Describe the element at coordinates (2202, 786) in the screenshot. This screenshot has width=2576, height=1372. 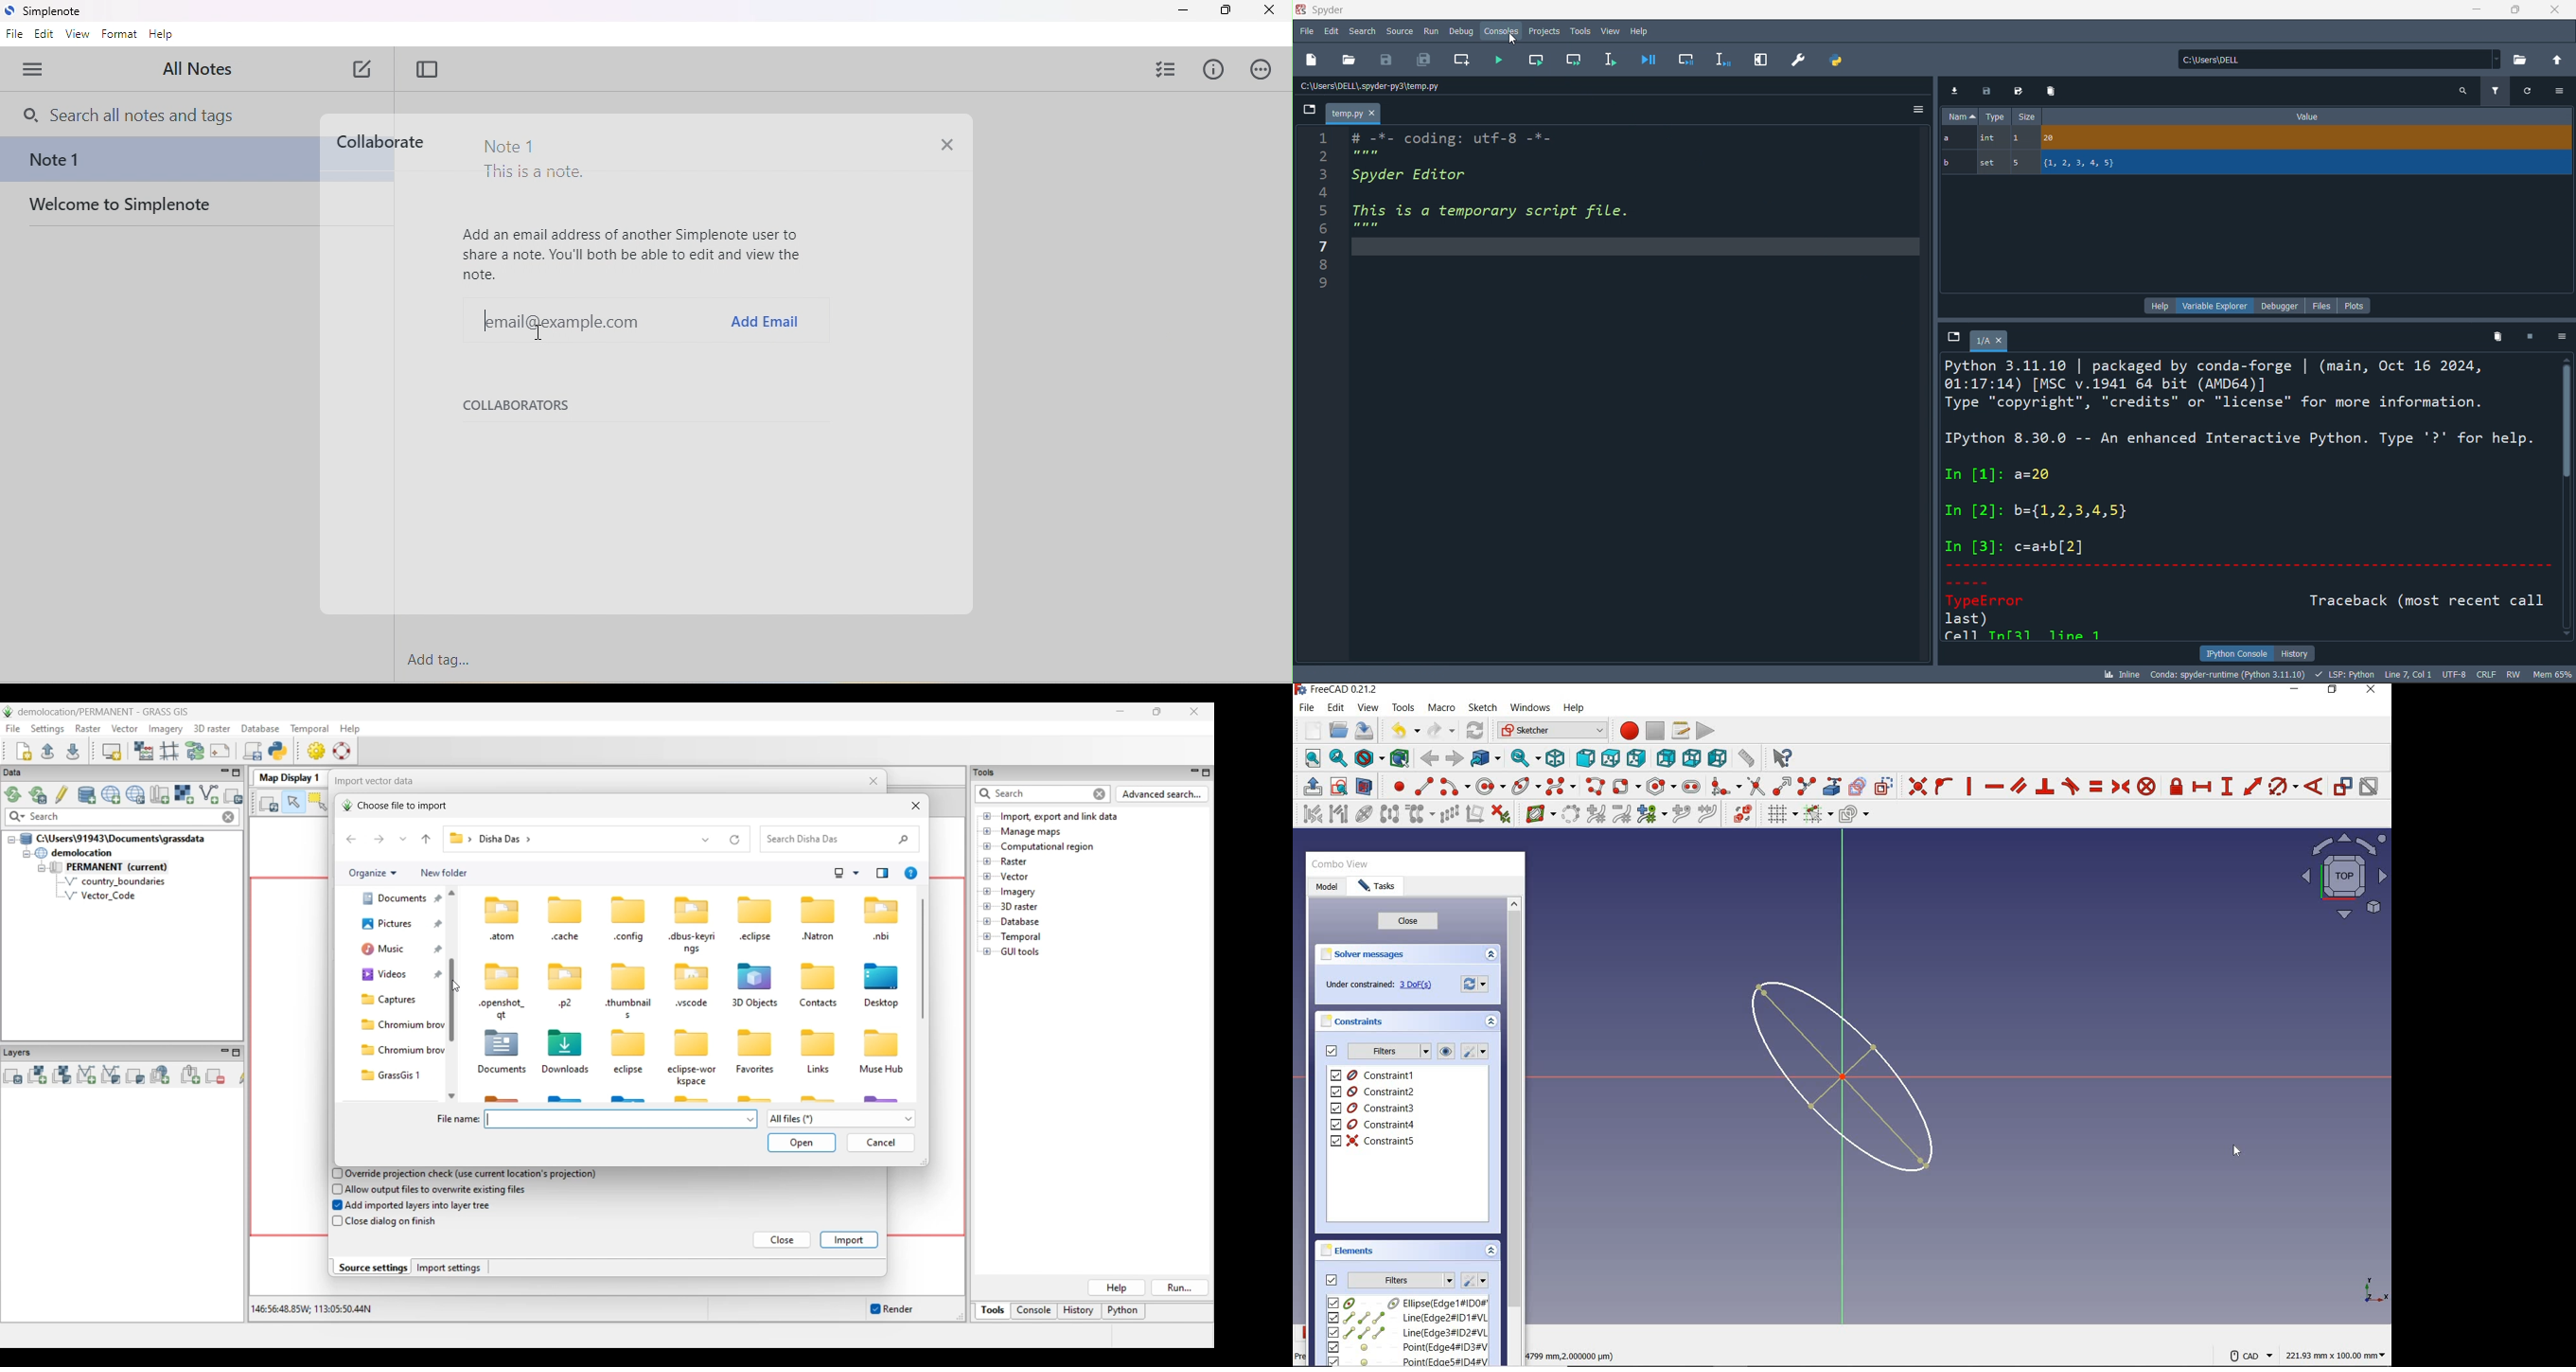
I see `constrain horizontal distance` at that location.